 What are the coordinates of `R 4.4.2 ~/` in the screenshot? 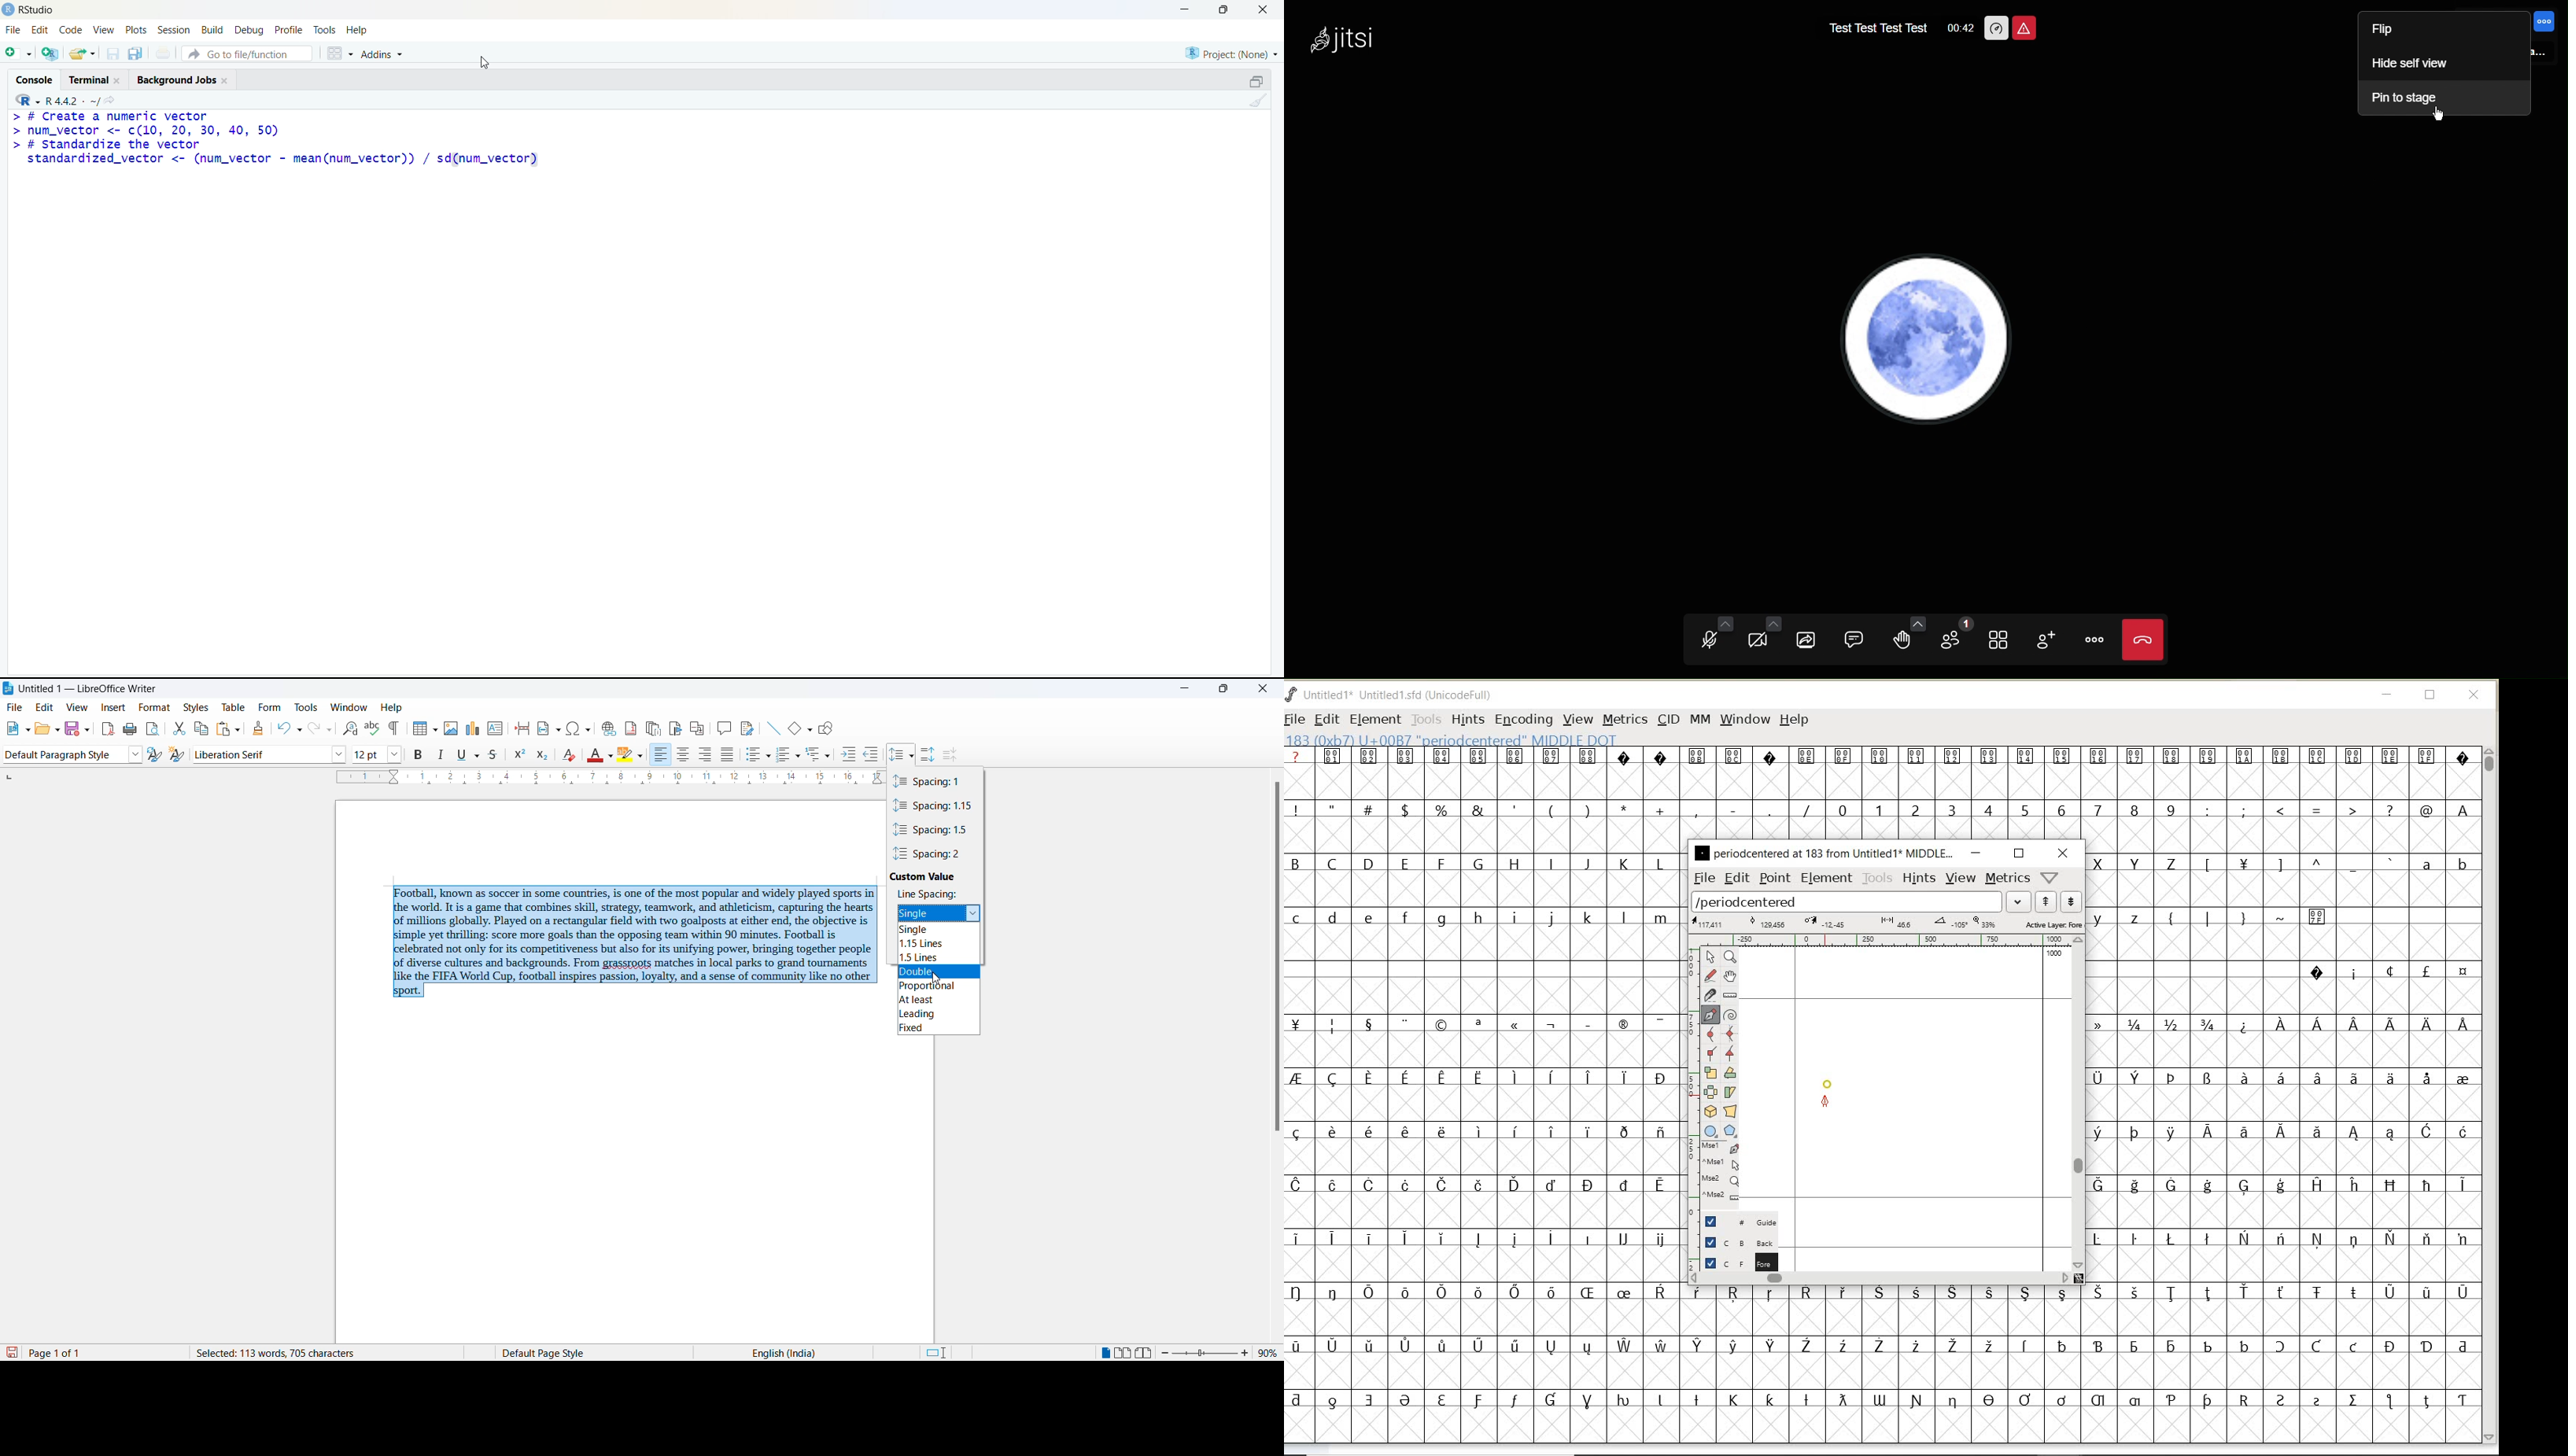 It's located at (72, 101).